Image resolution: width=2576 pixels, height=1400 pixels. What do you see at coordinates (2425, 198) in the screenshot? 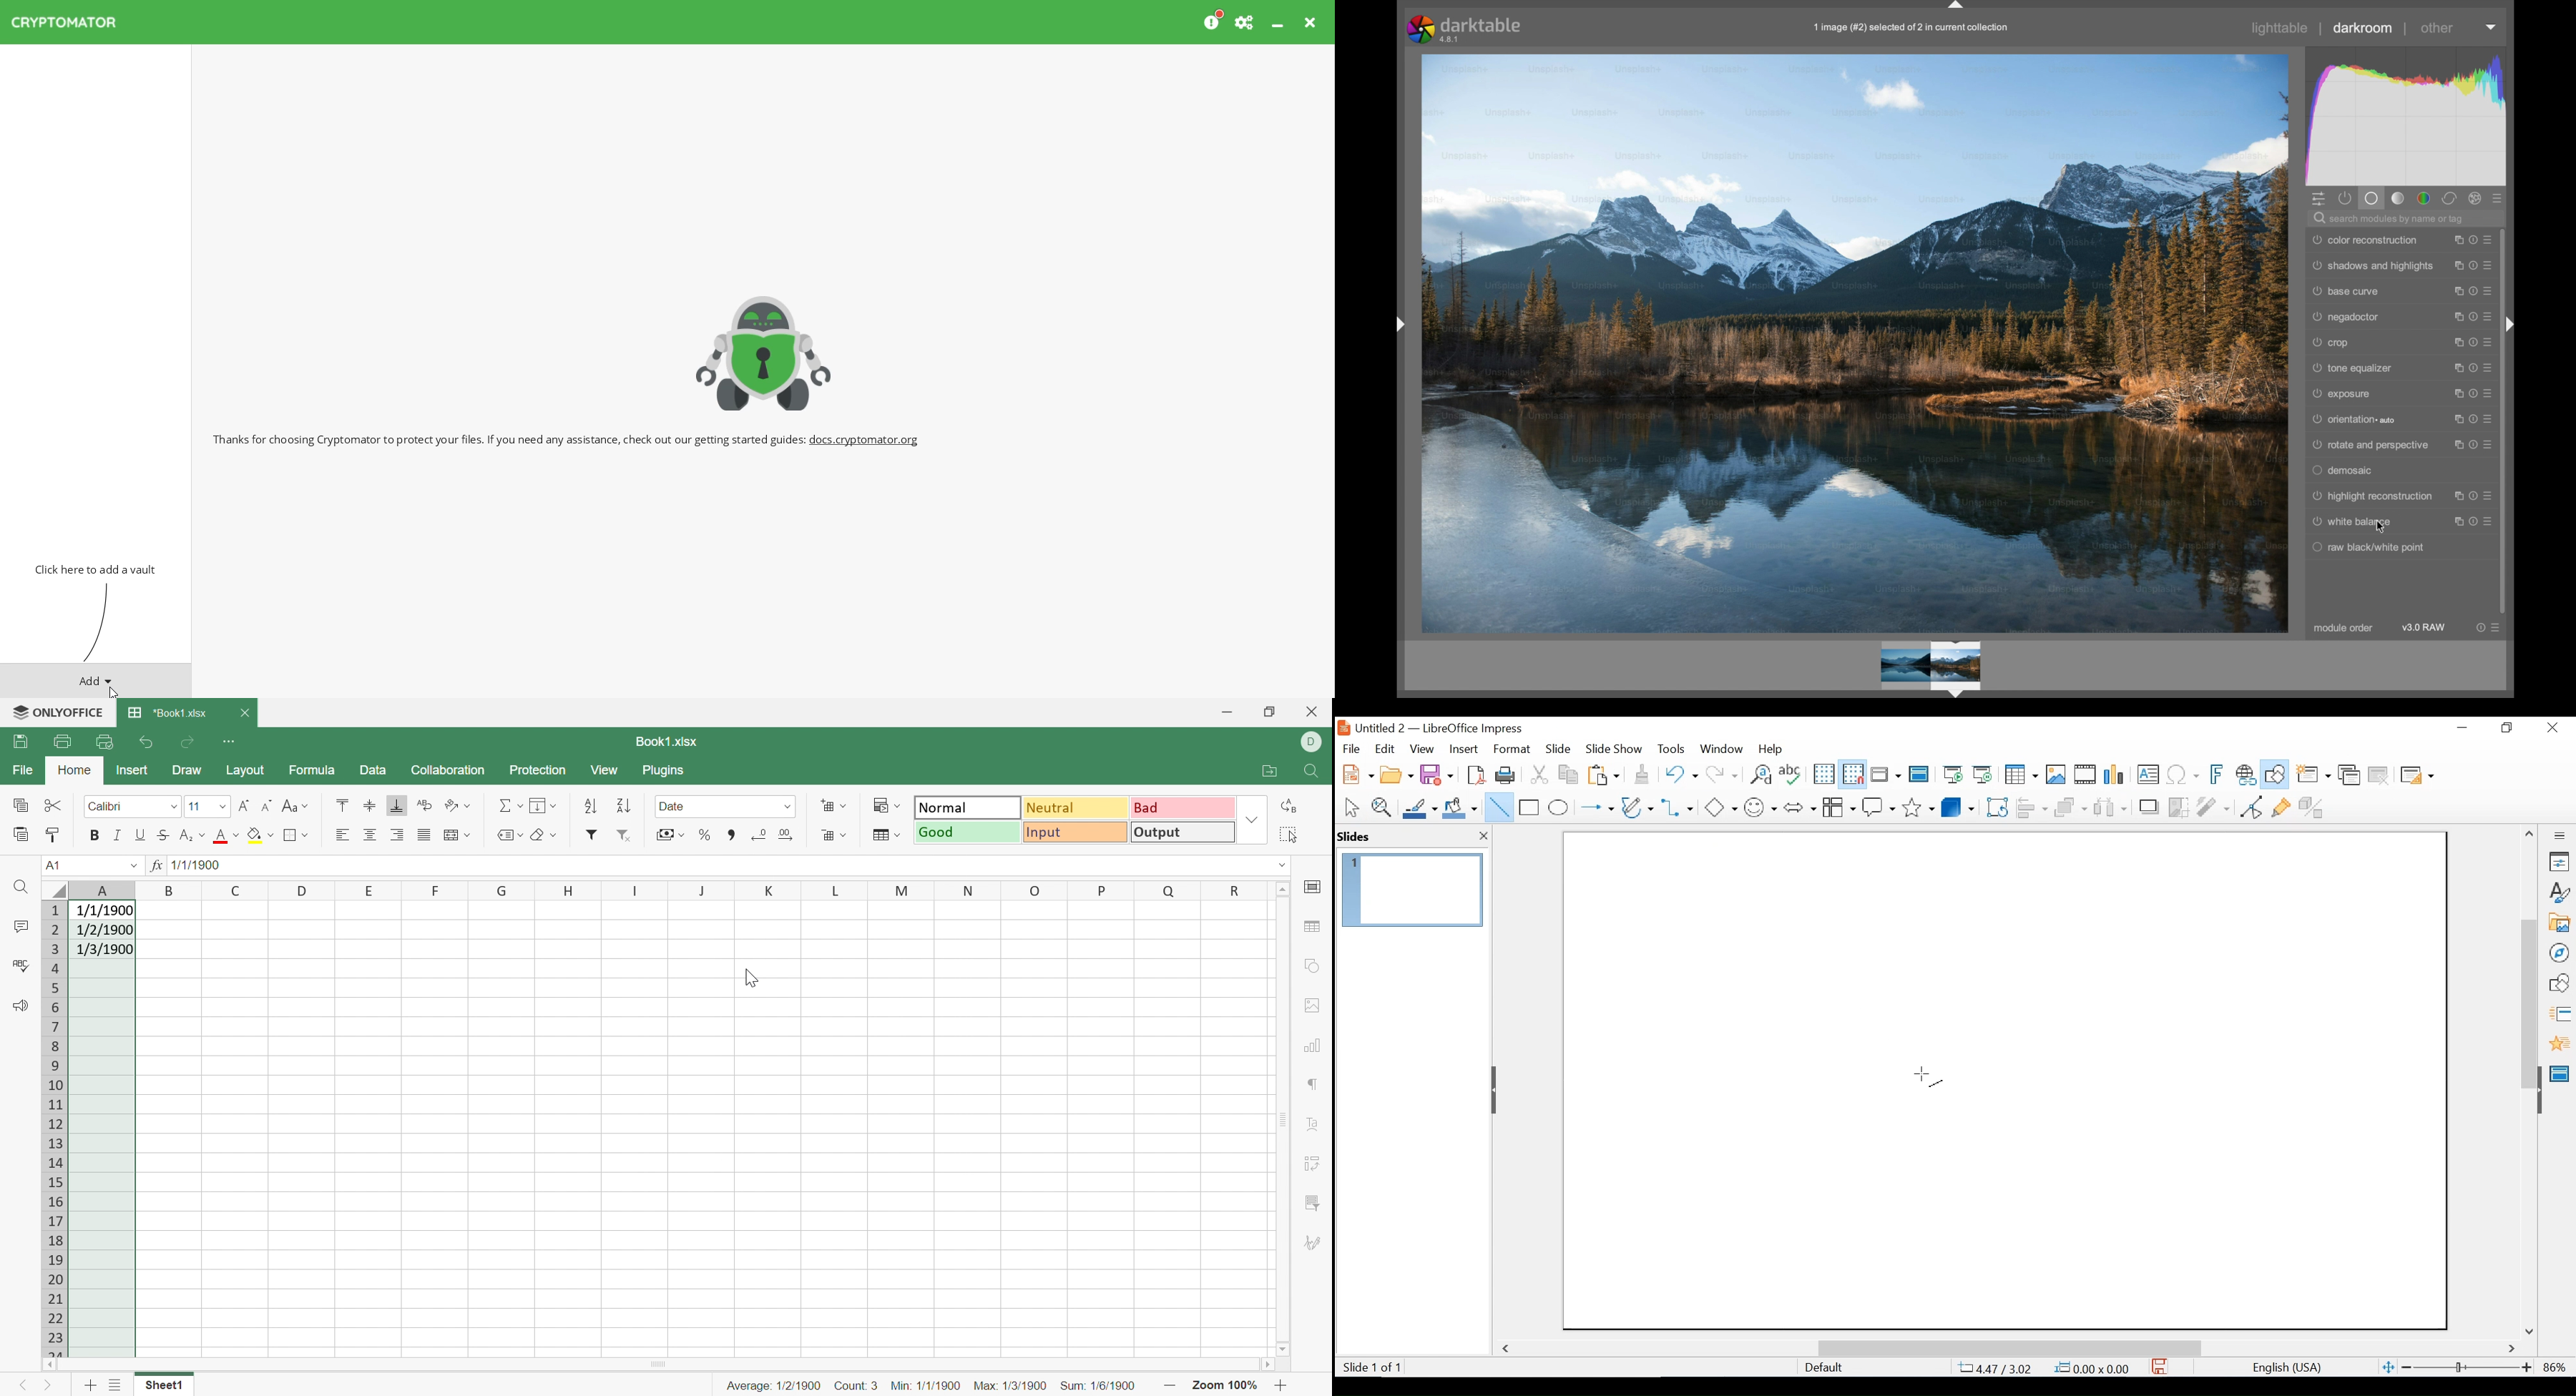
I see `color` at bounding box center [2425, 198].